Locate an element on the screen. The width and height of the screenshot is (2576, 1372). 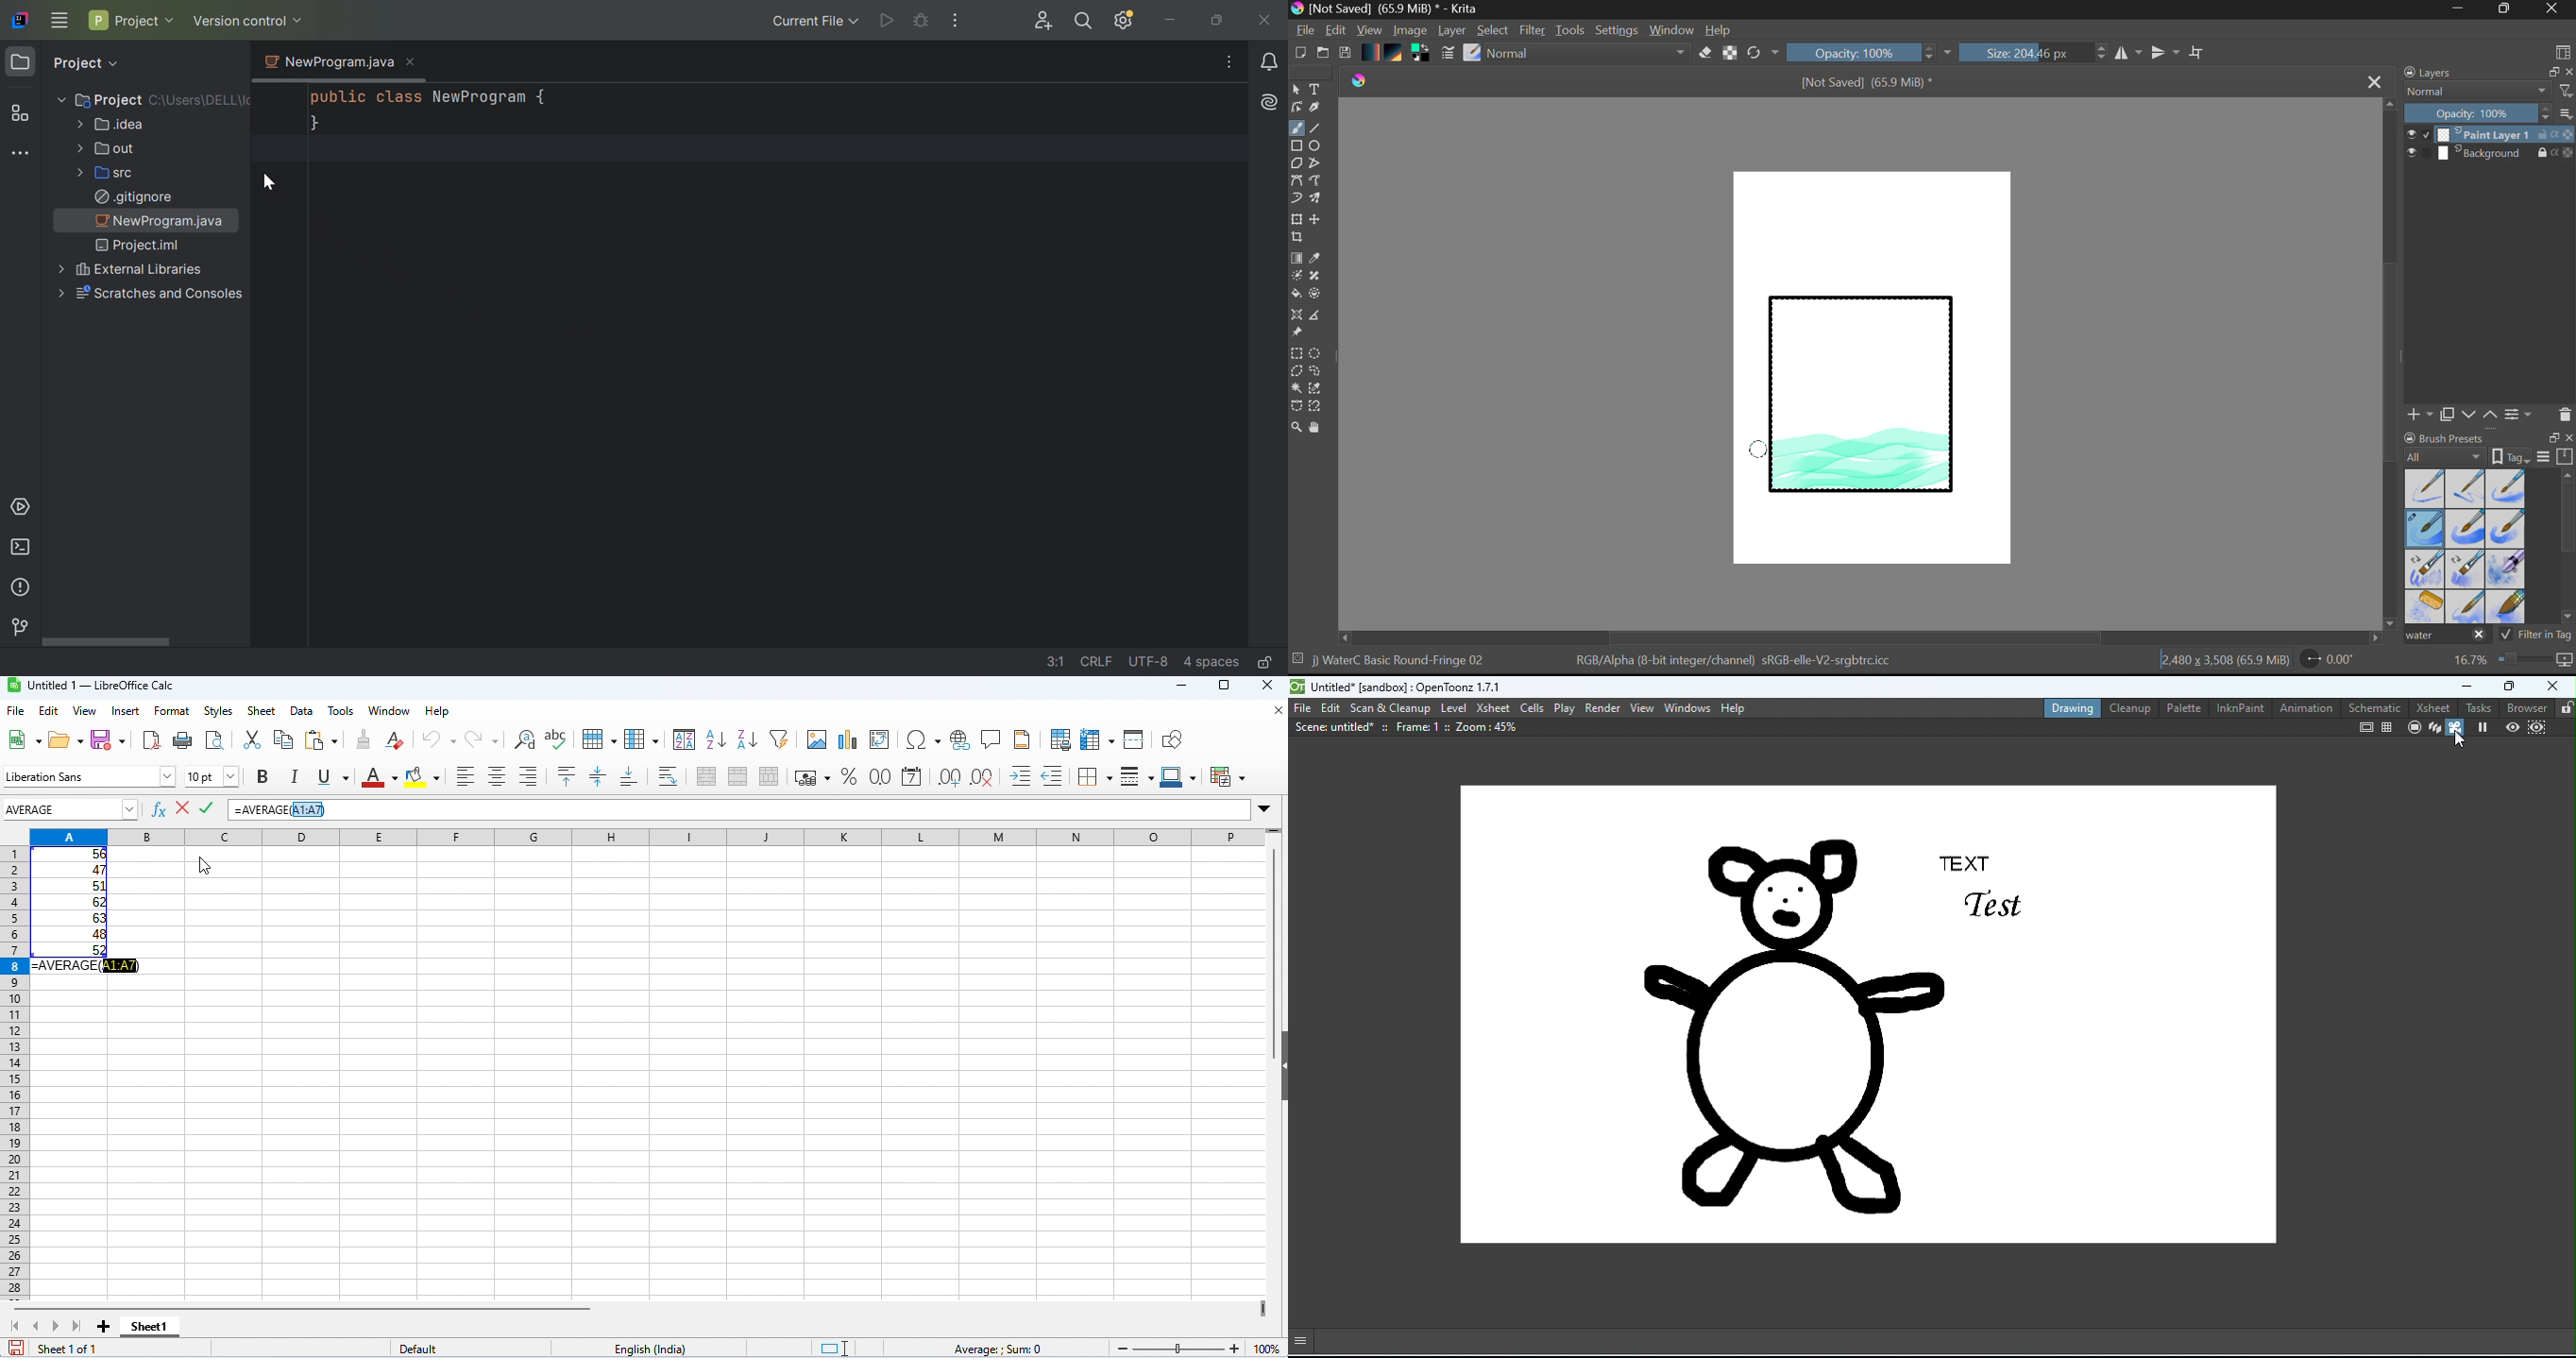
delete decimal place is located at coordinates (981, 777).